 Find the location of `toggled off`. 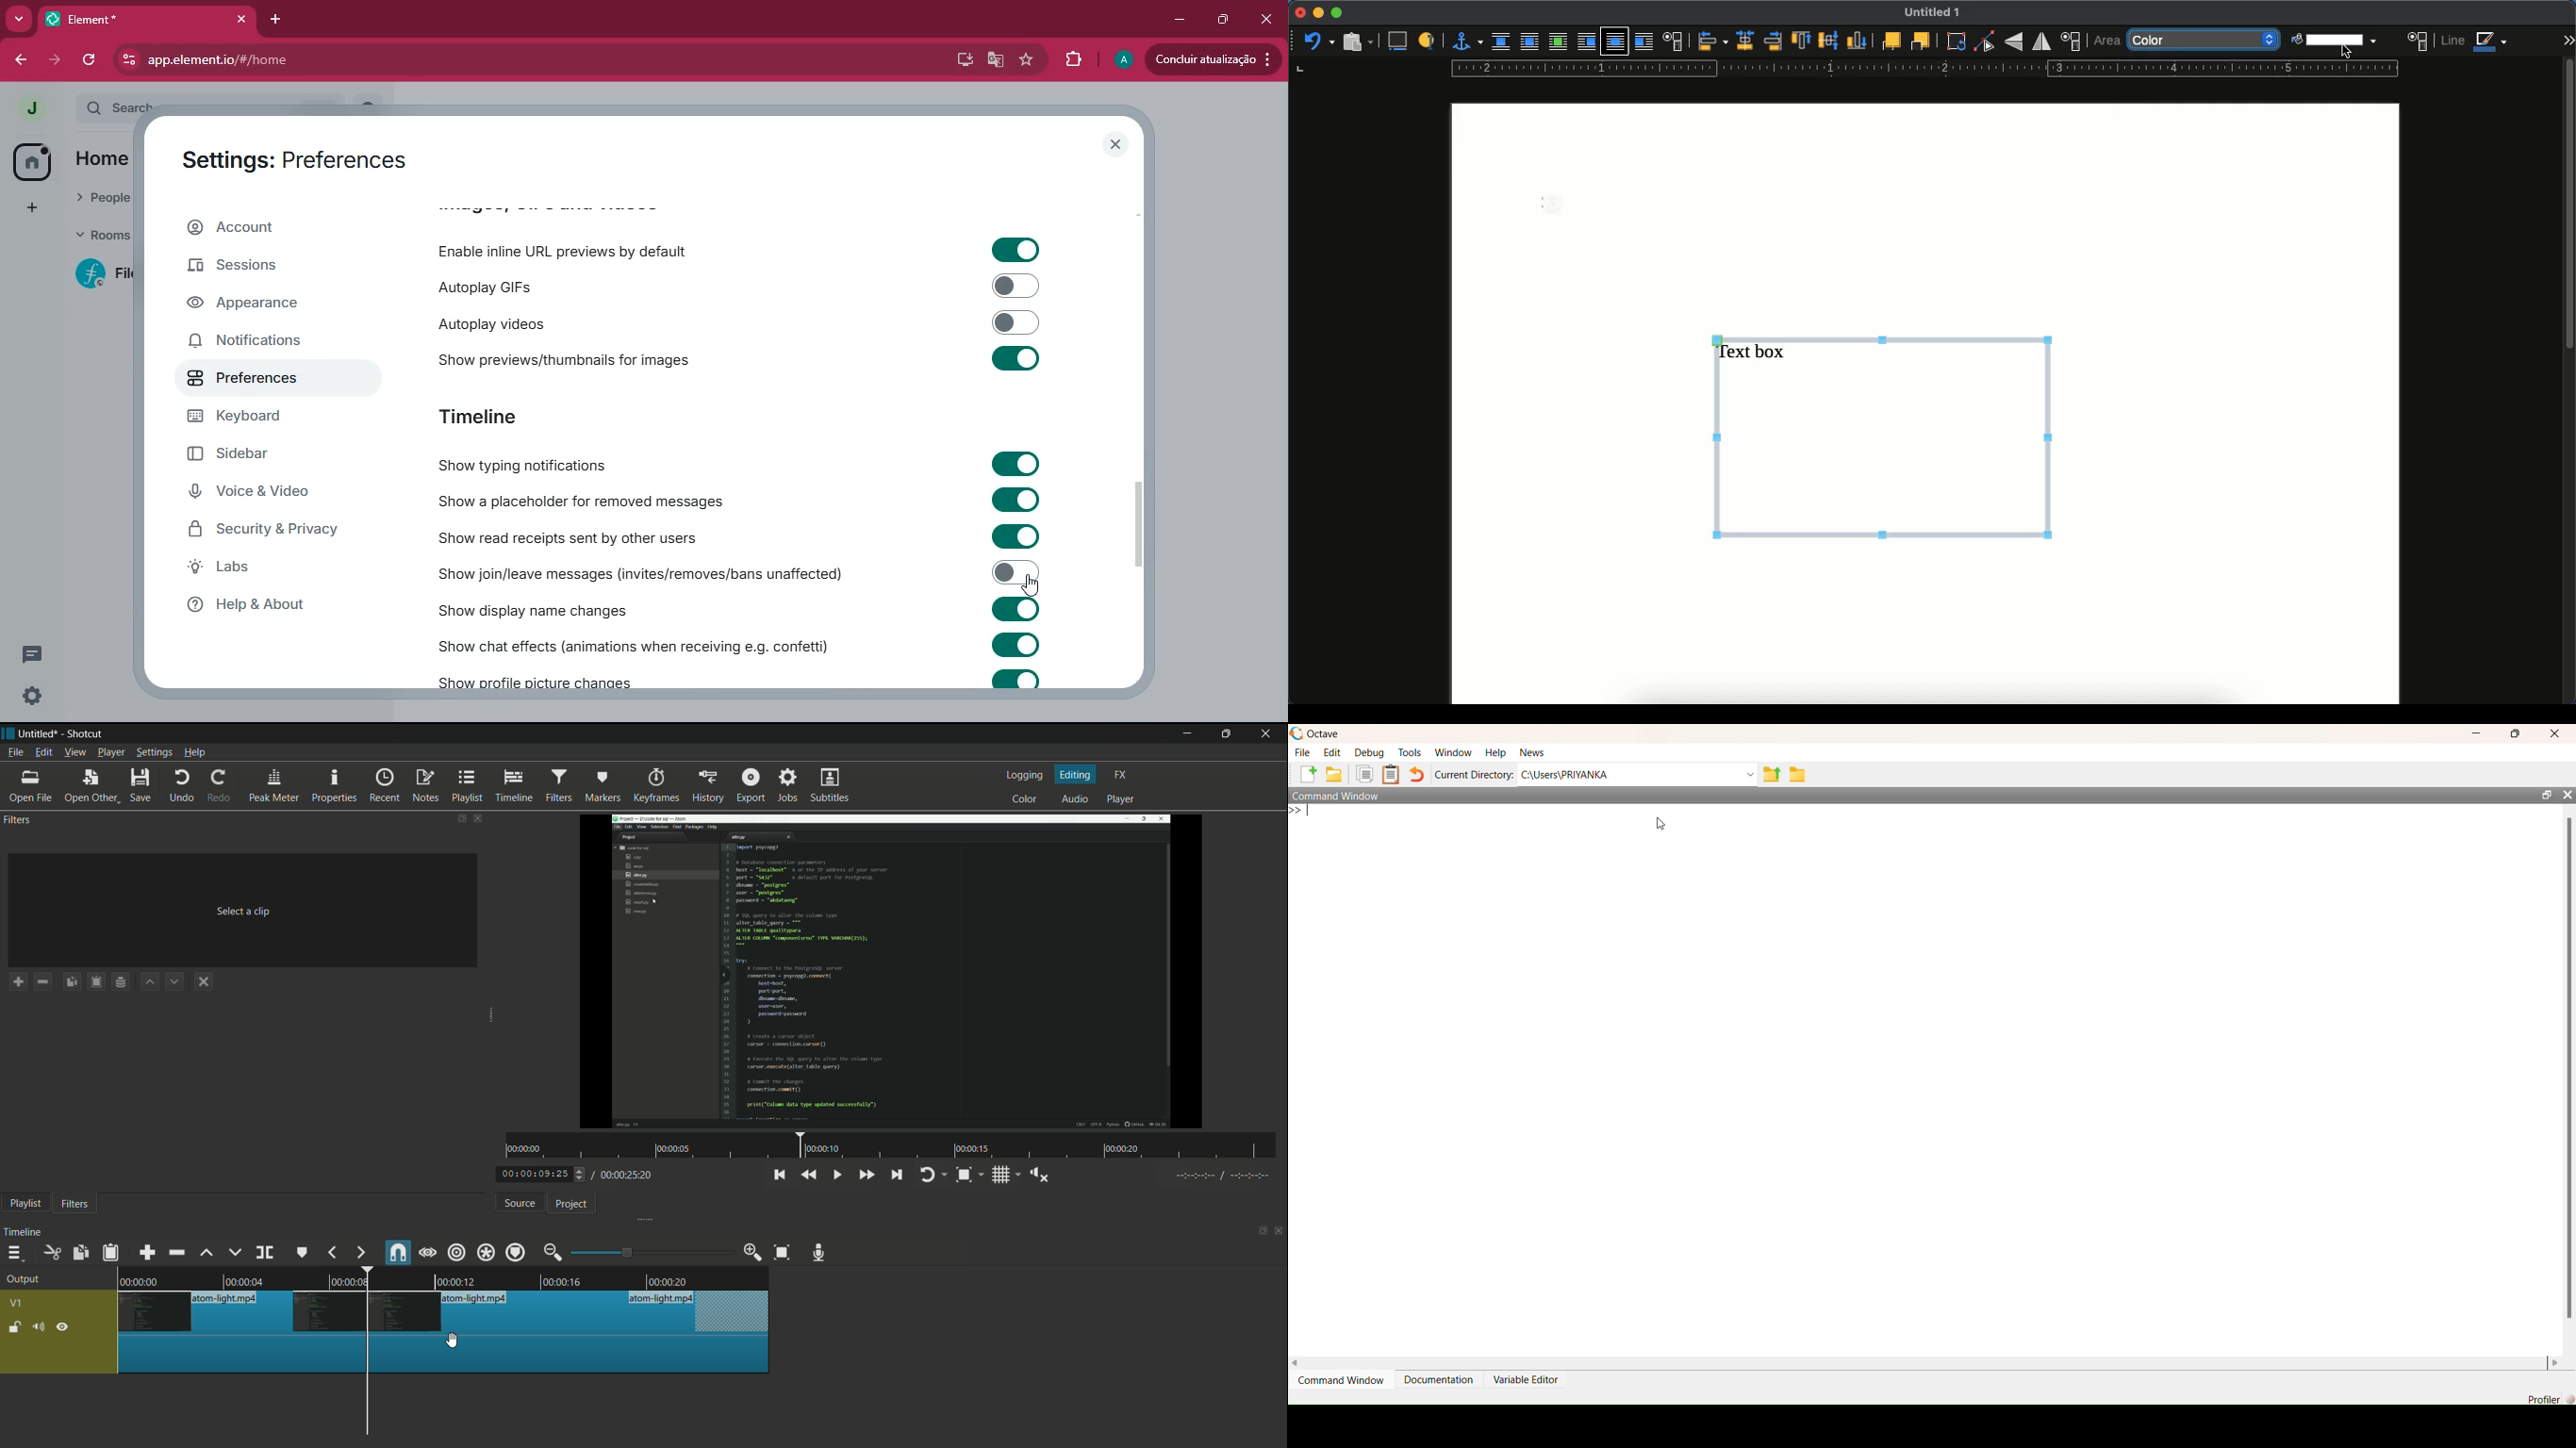

toggled off is located at coordinates (1016, 572).